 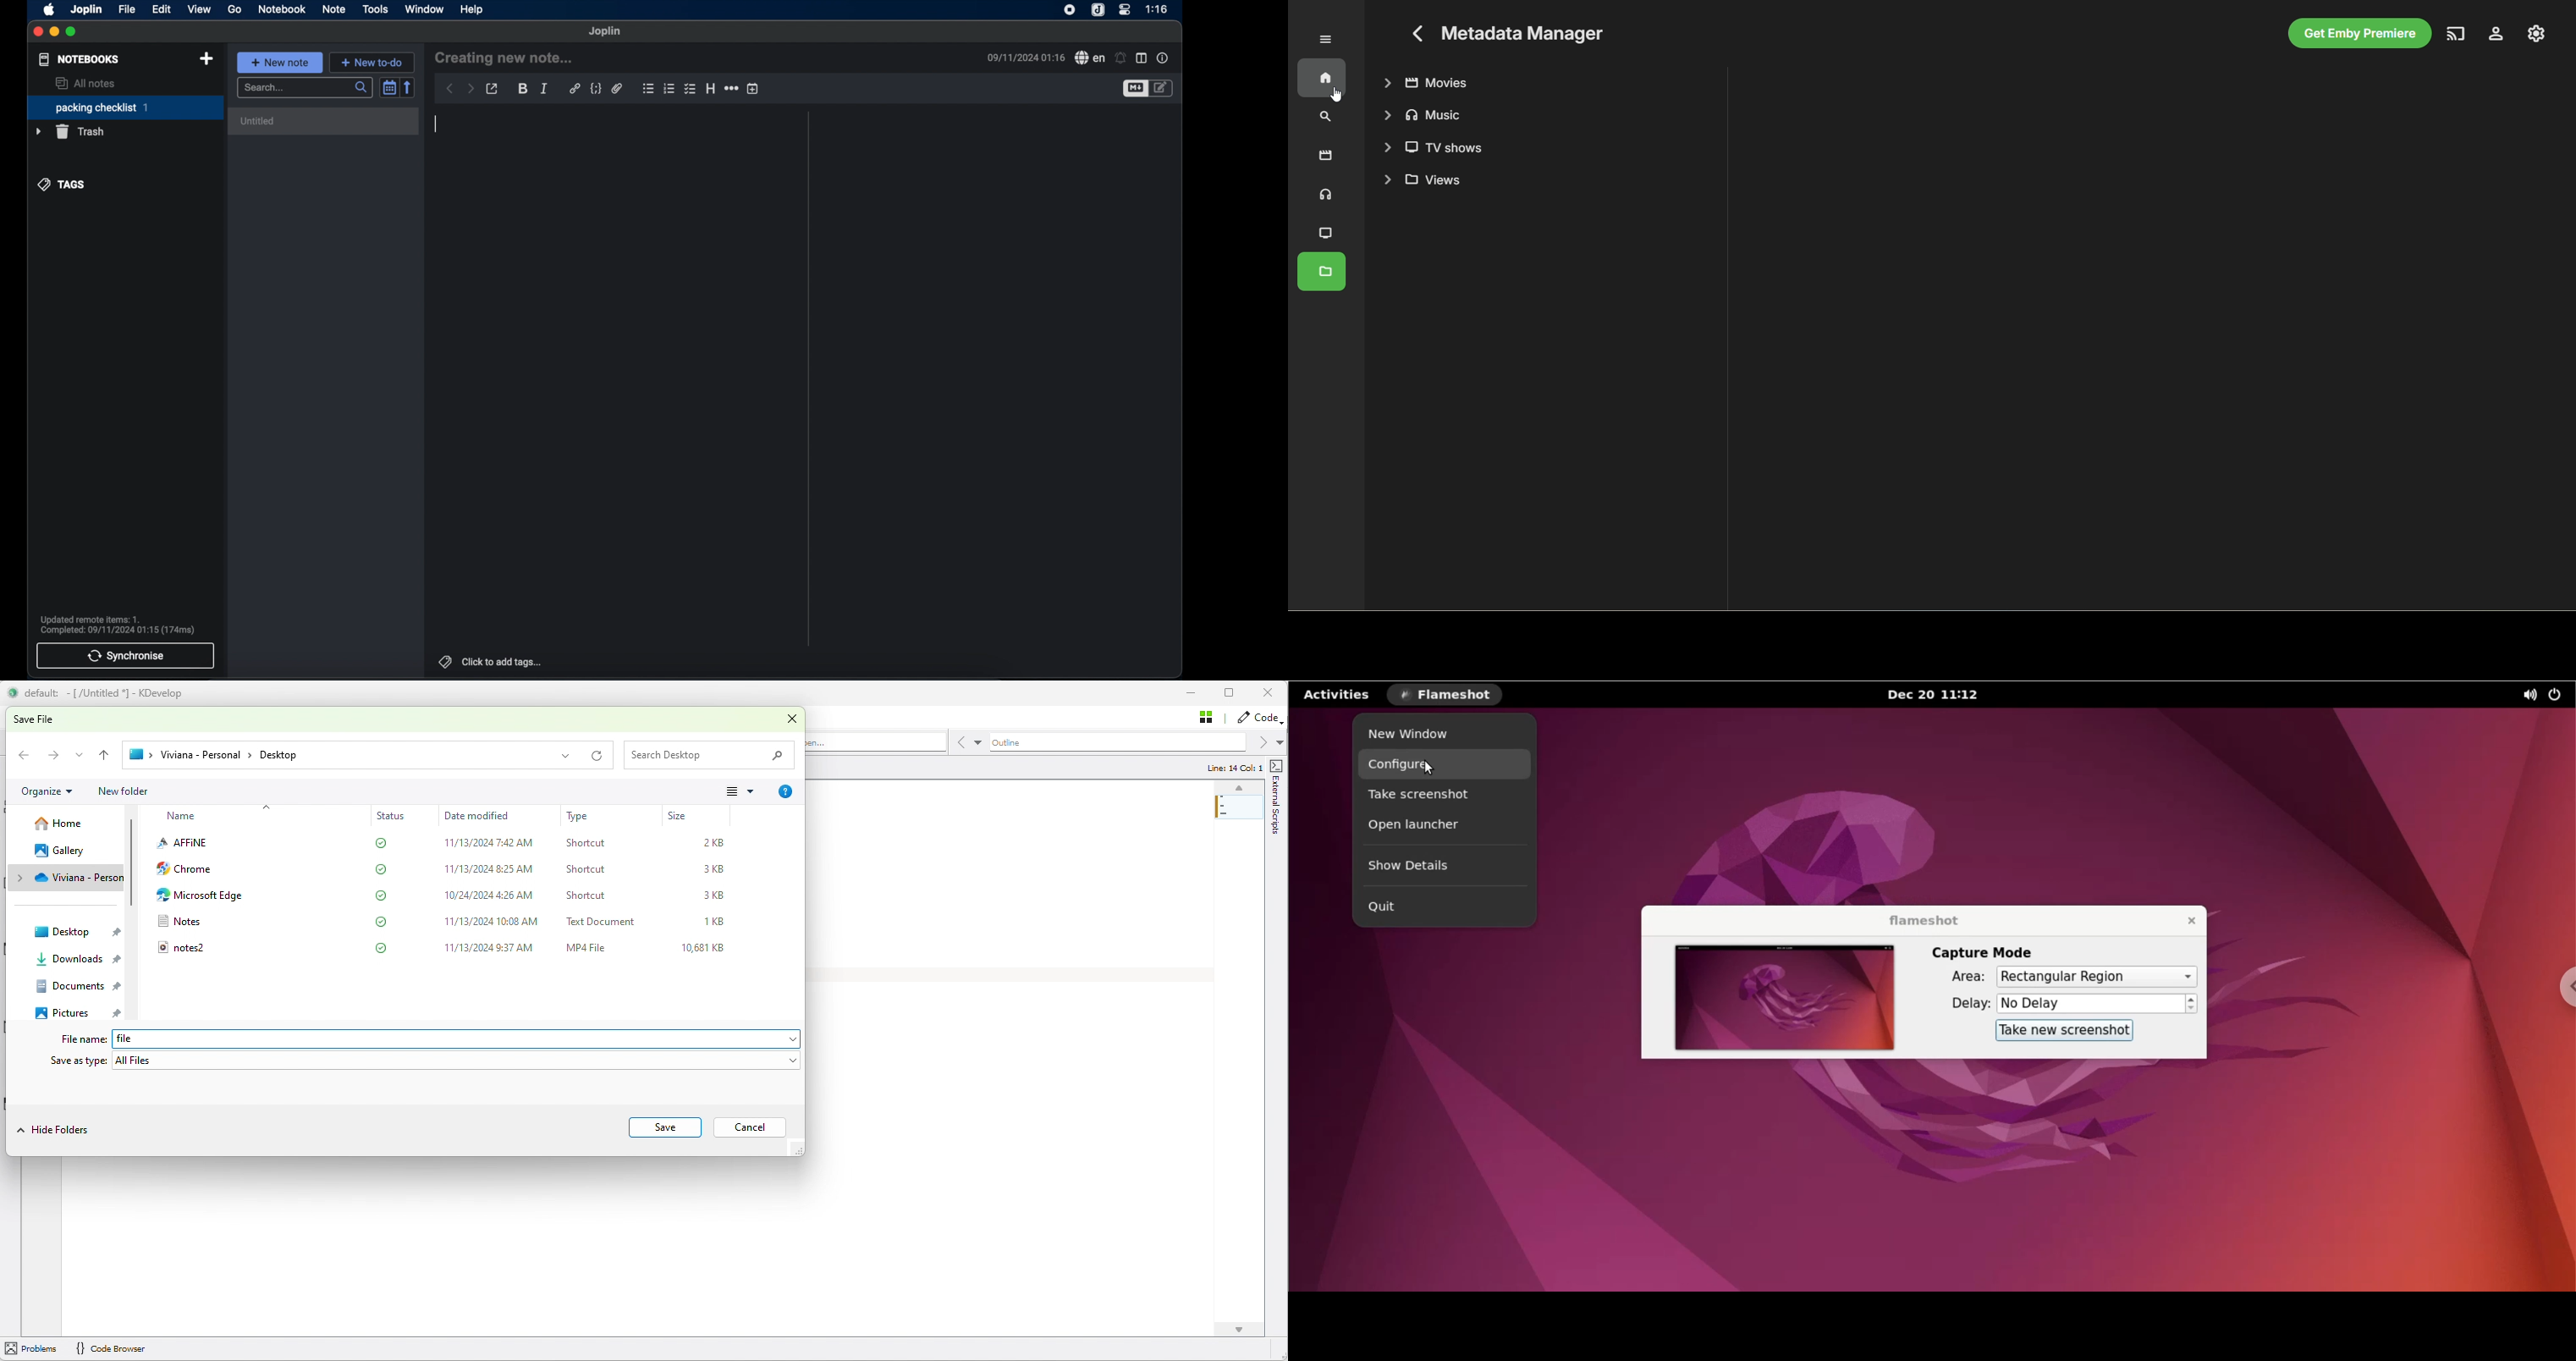 What do you see at coordinates (544, 88) in the screenshot?
I see `italic` at bounding box center [544, 88].